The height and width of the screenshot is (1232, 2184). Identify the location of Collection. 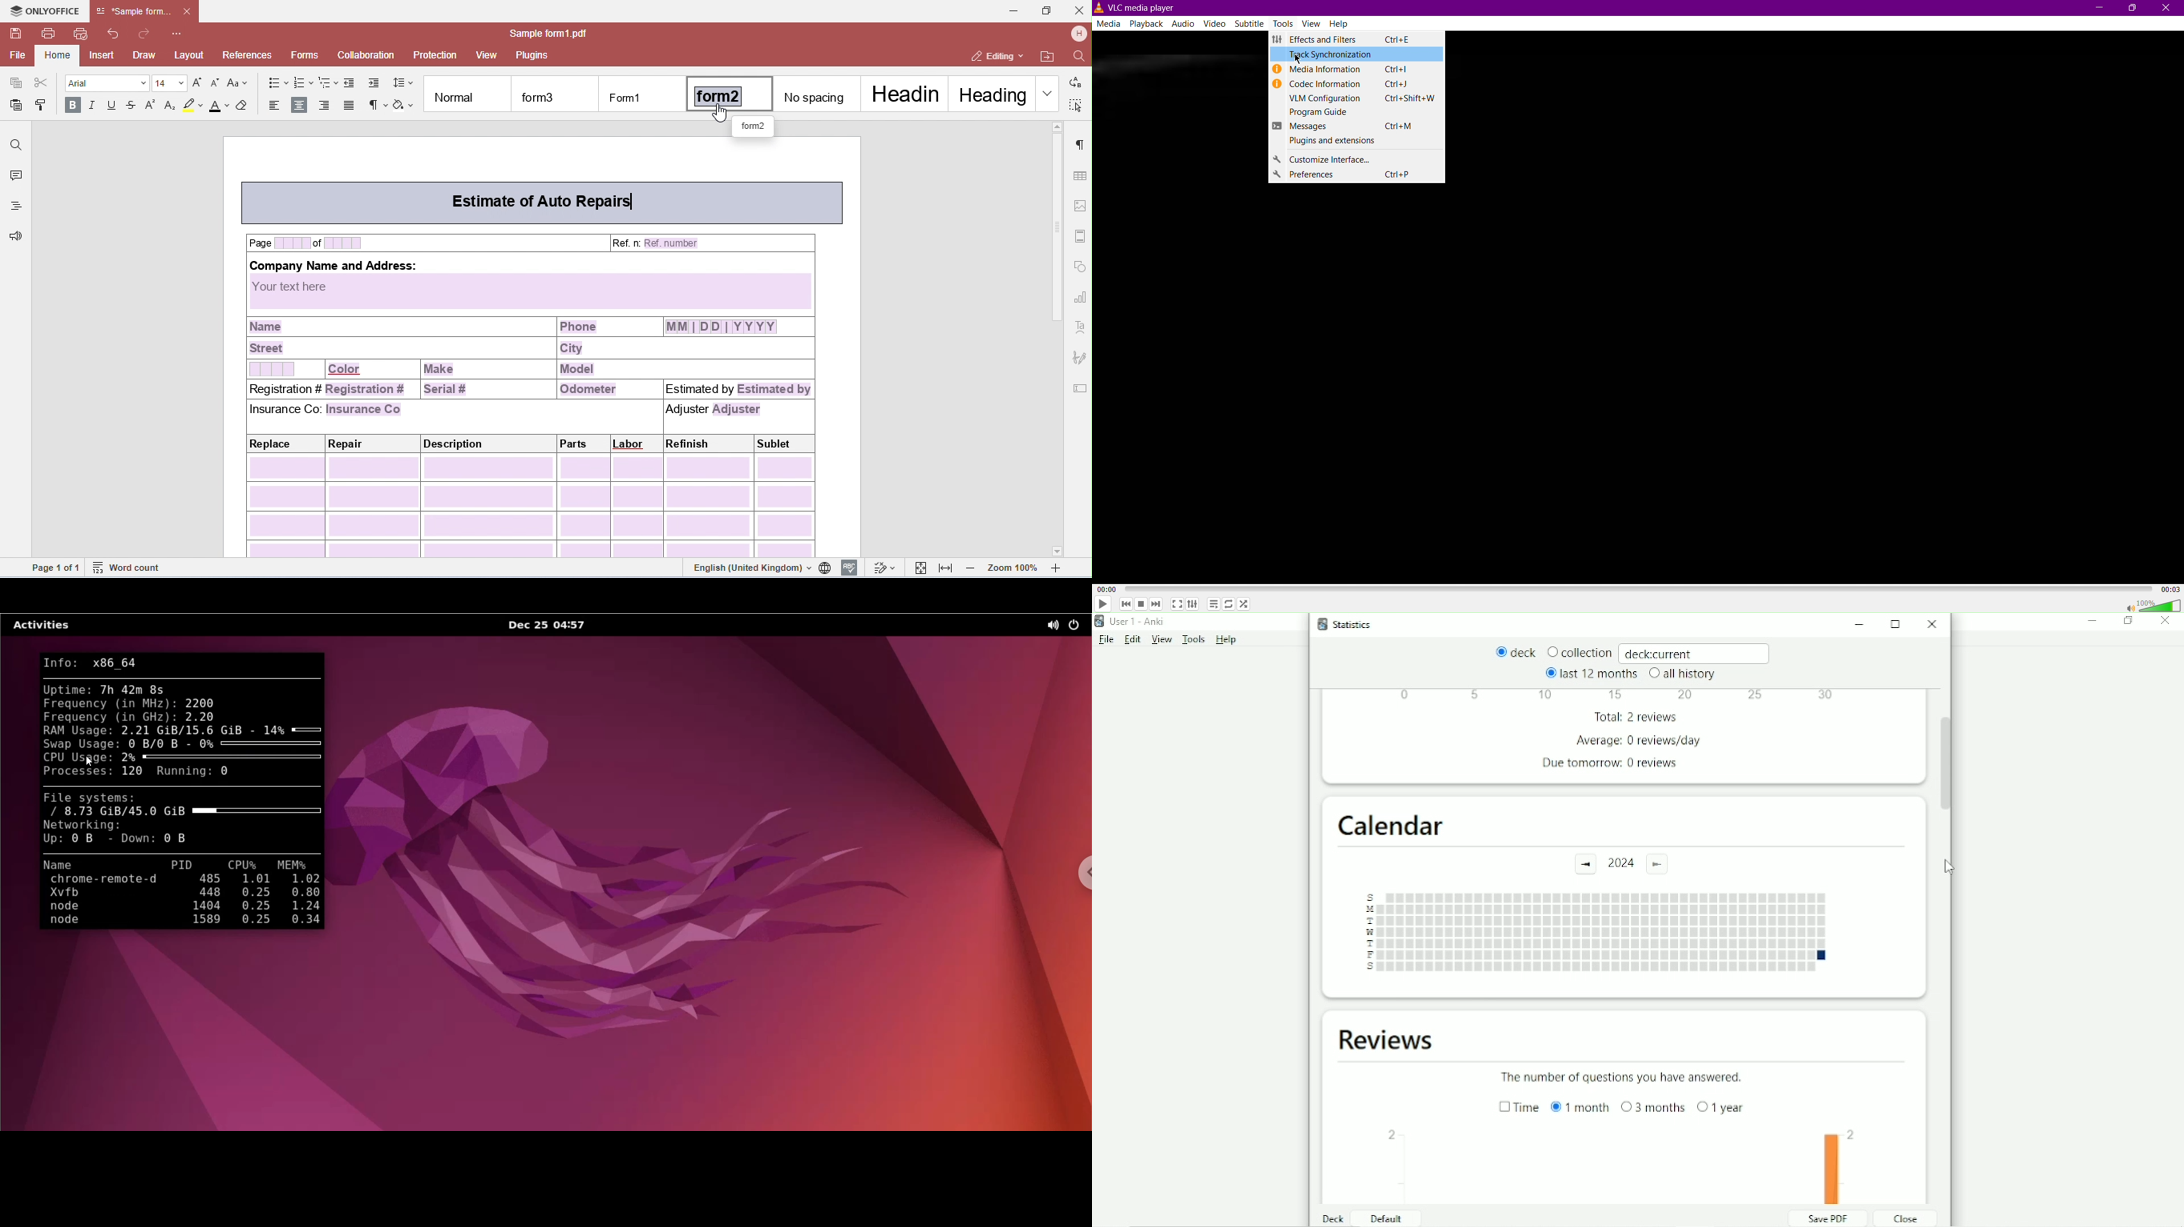
(1579, 653).